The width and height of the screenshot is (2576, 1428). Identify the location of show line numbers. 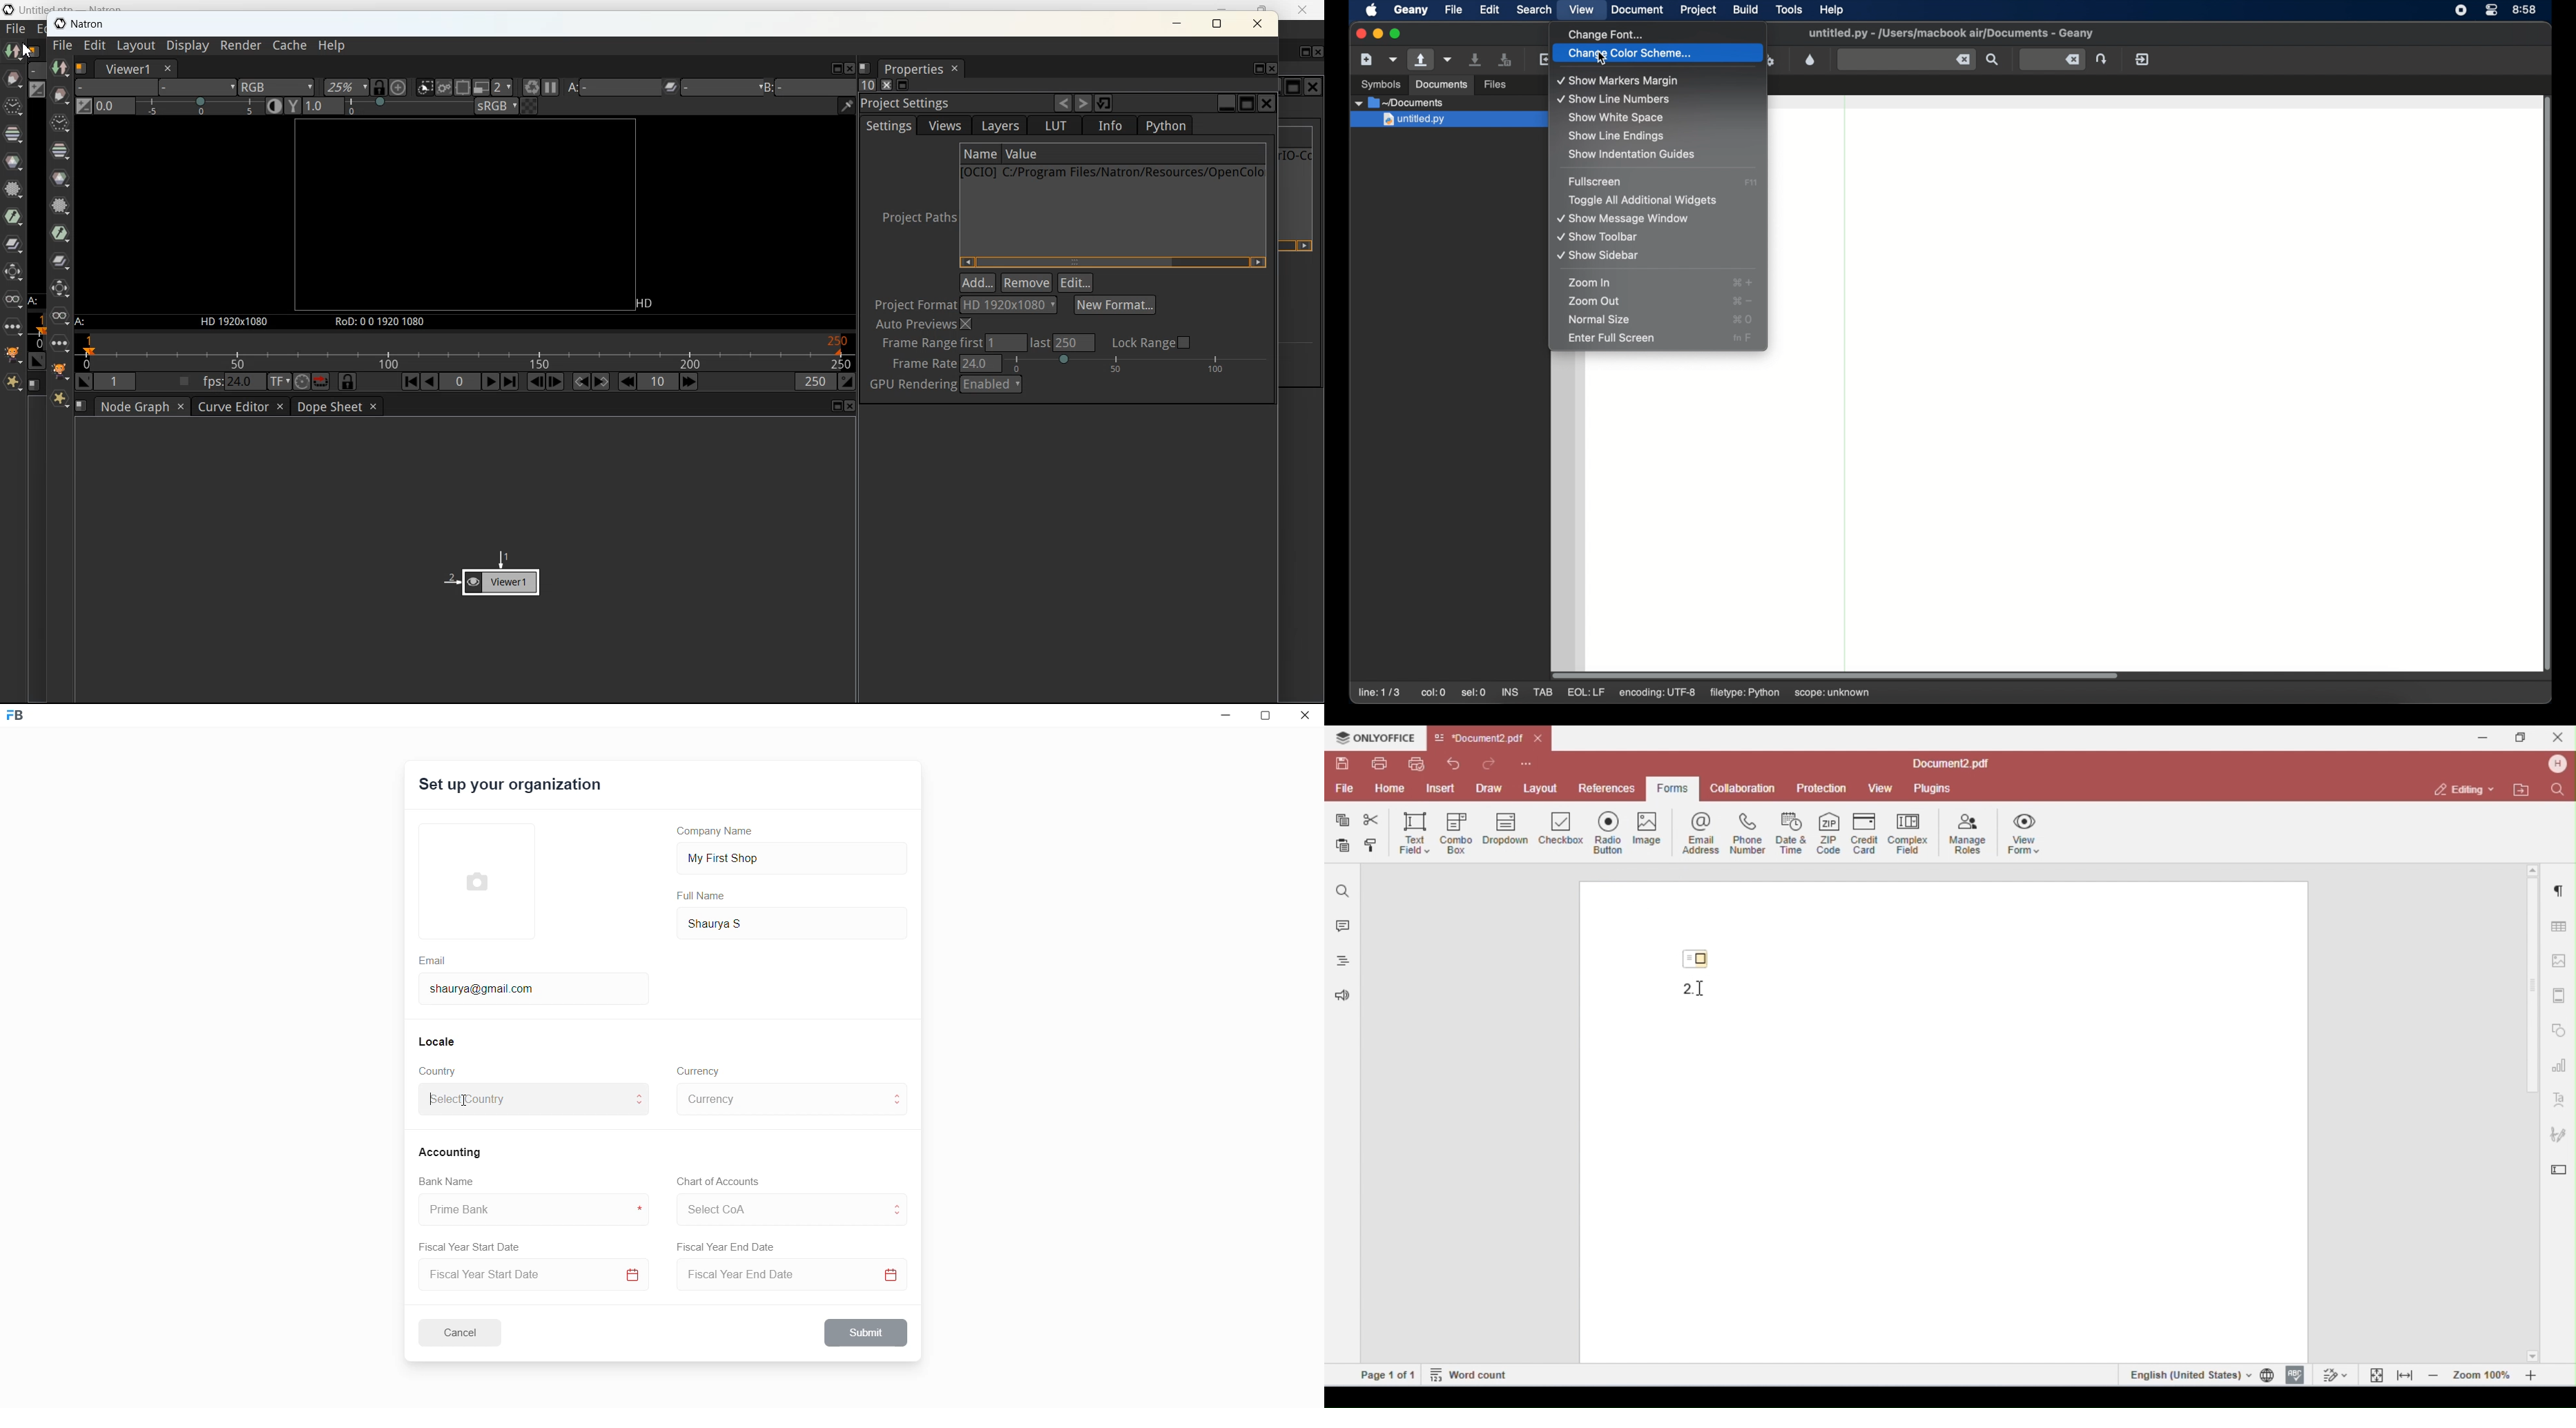
(1614, 100).